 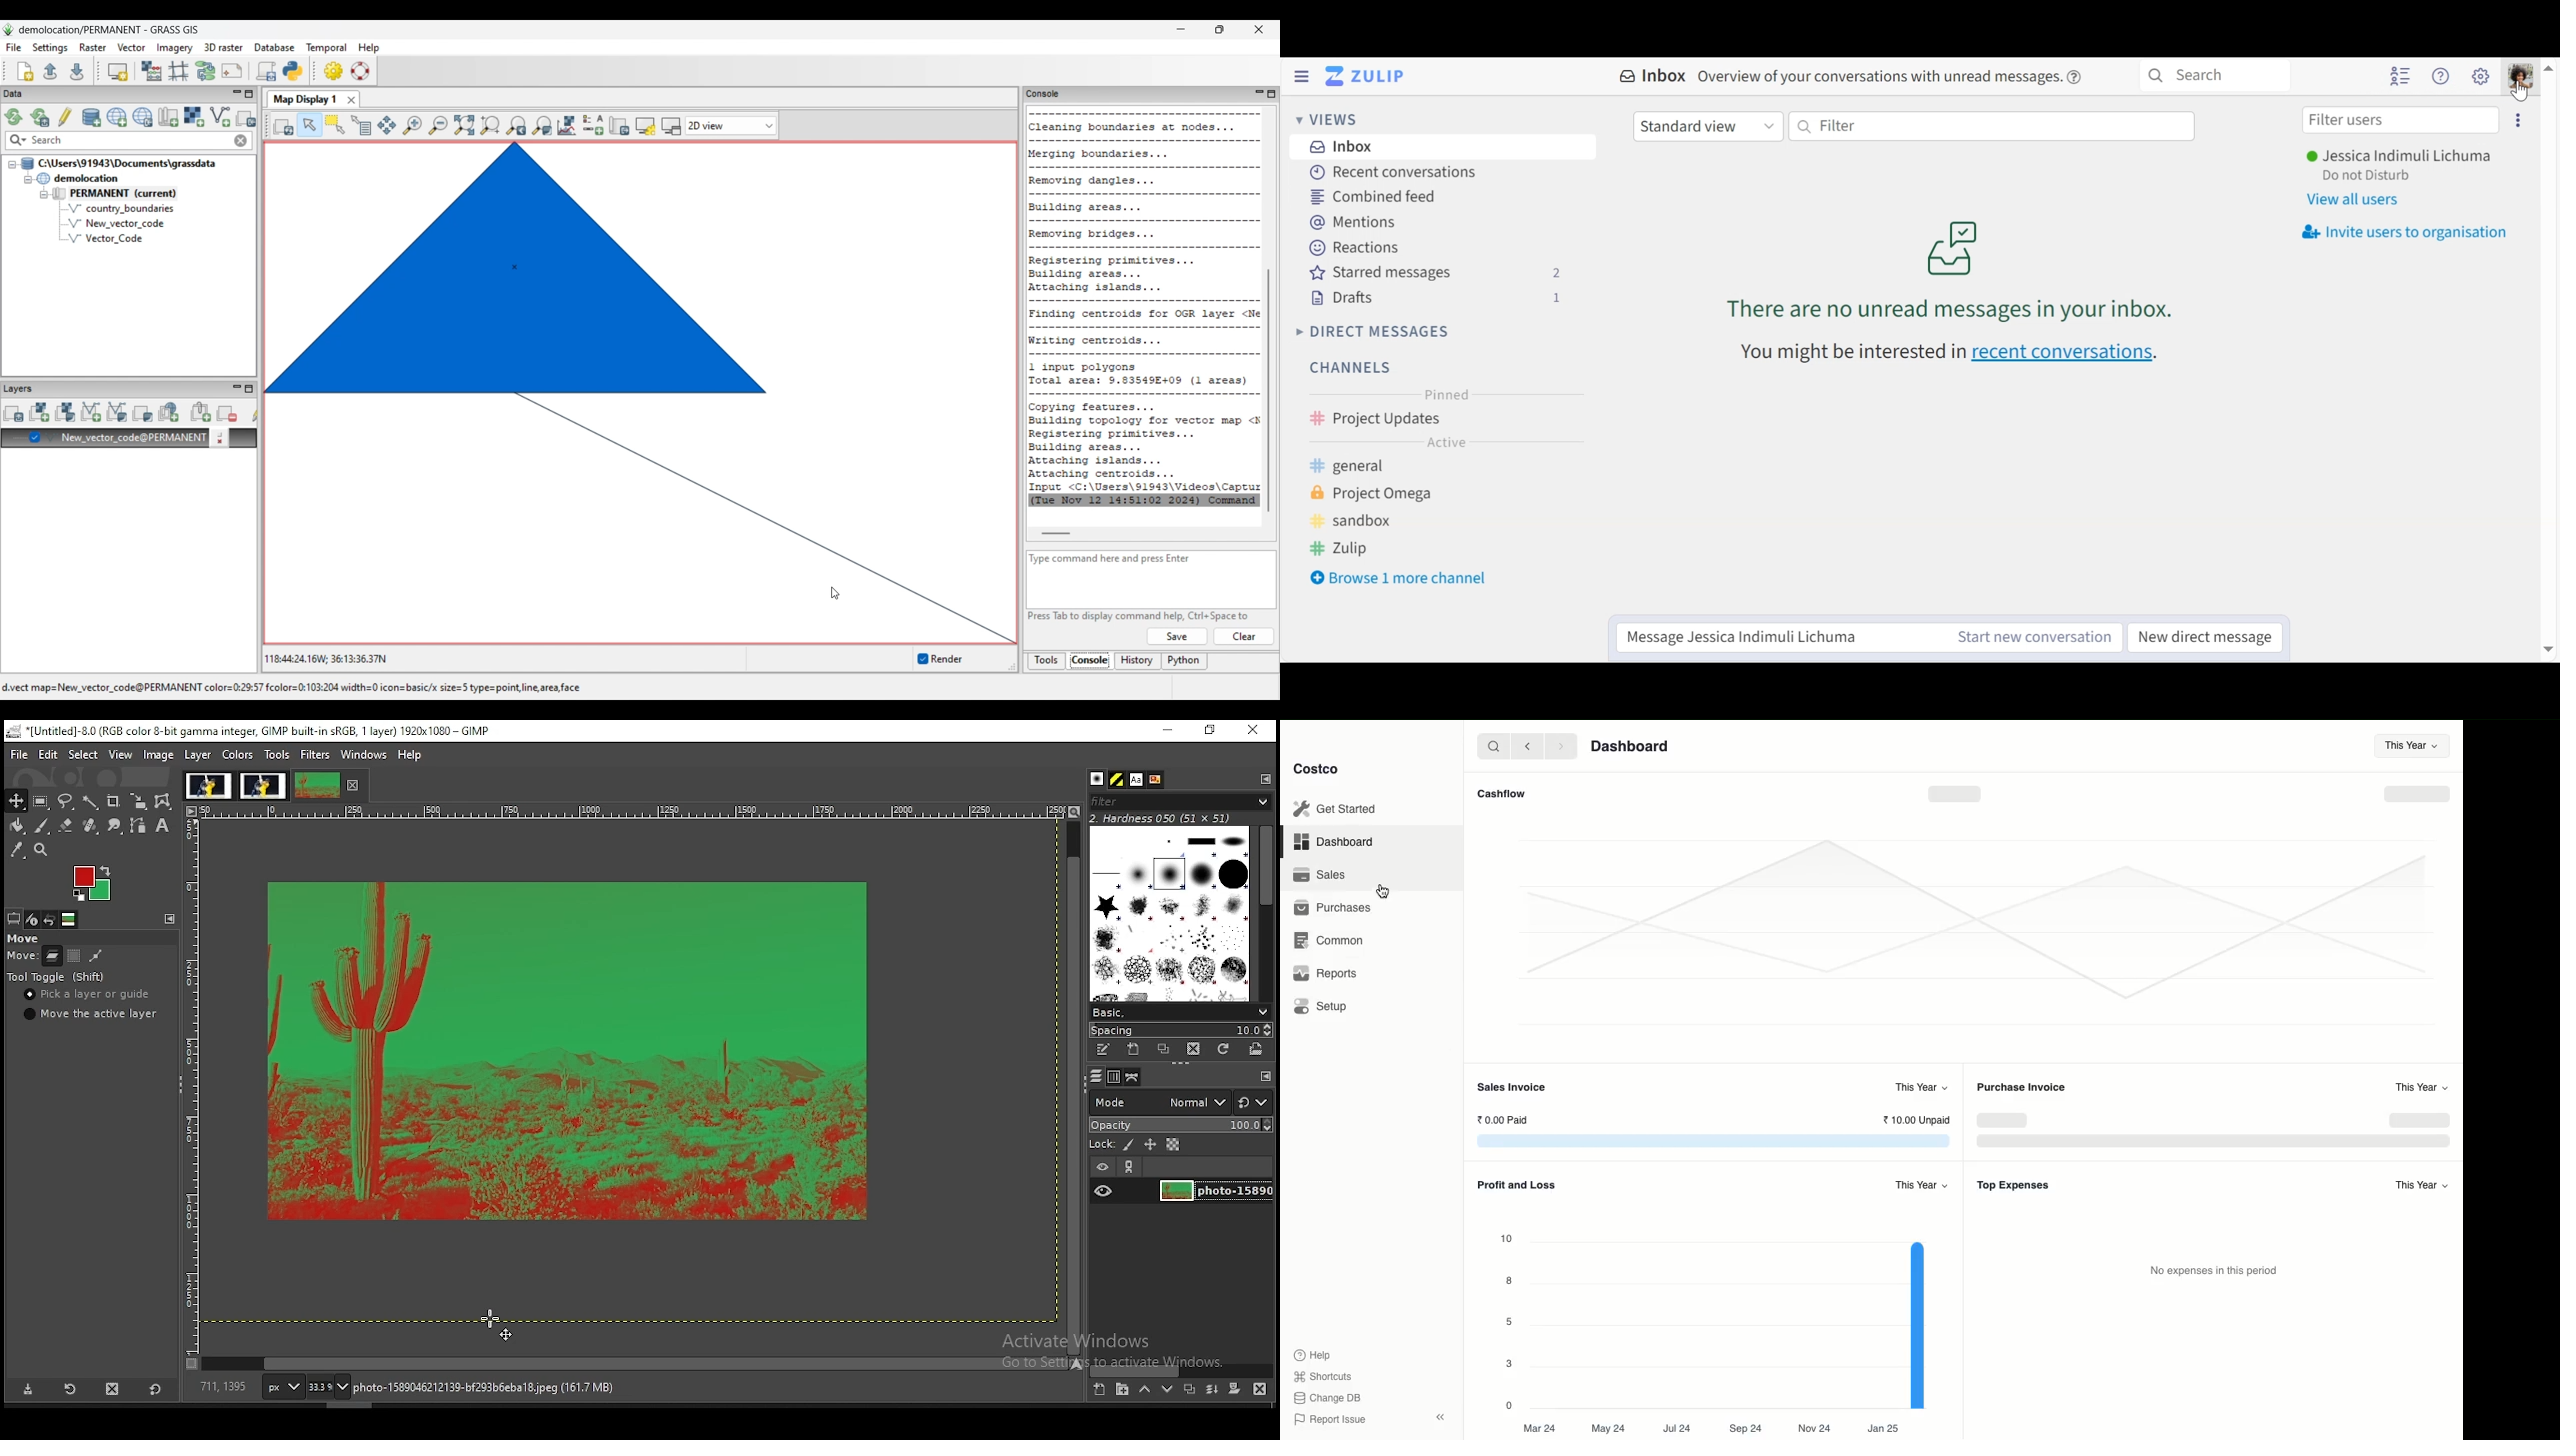 What do you see at coordinates (1138, 779) in the screenshot?
I see `fonts` at bounding box center [1138, 779].